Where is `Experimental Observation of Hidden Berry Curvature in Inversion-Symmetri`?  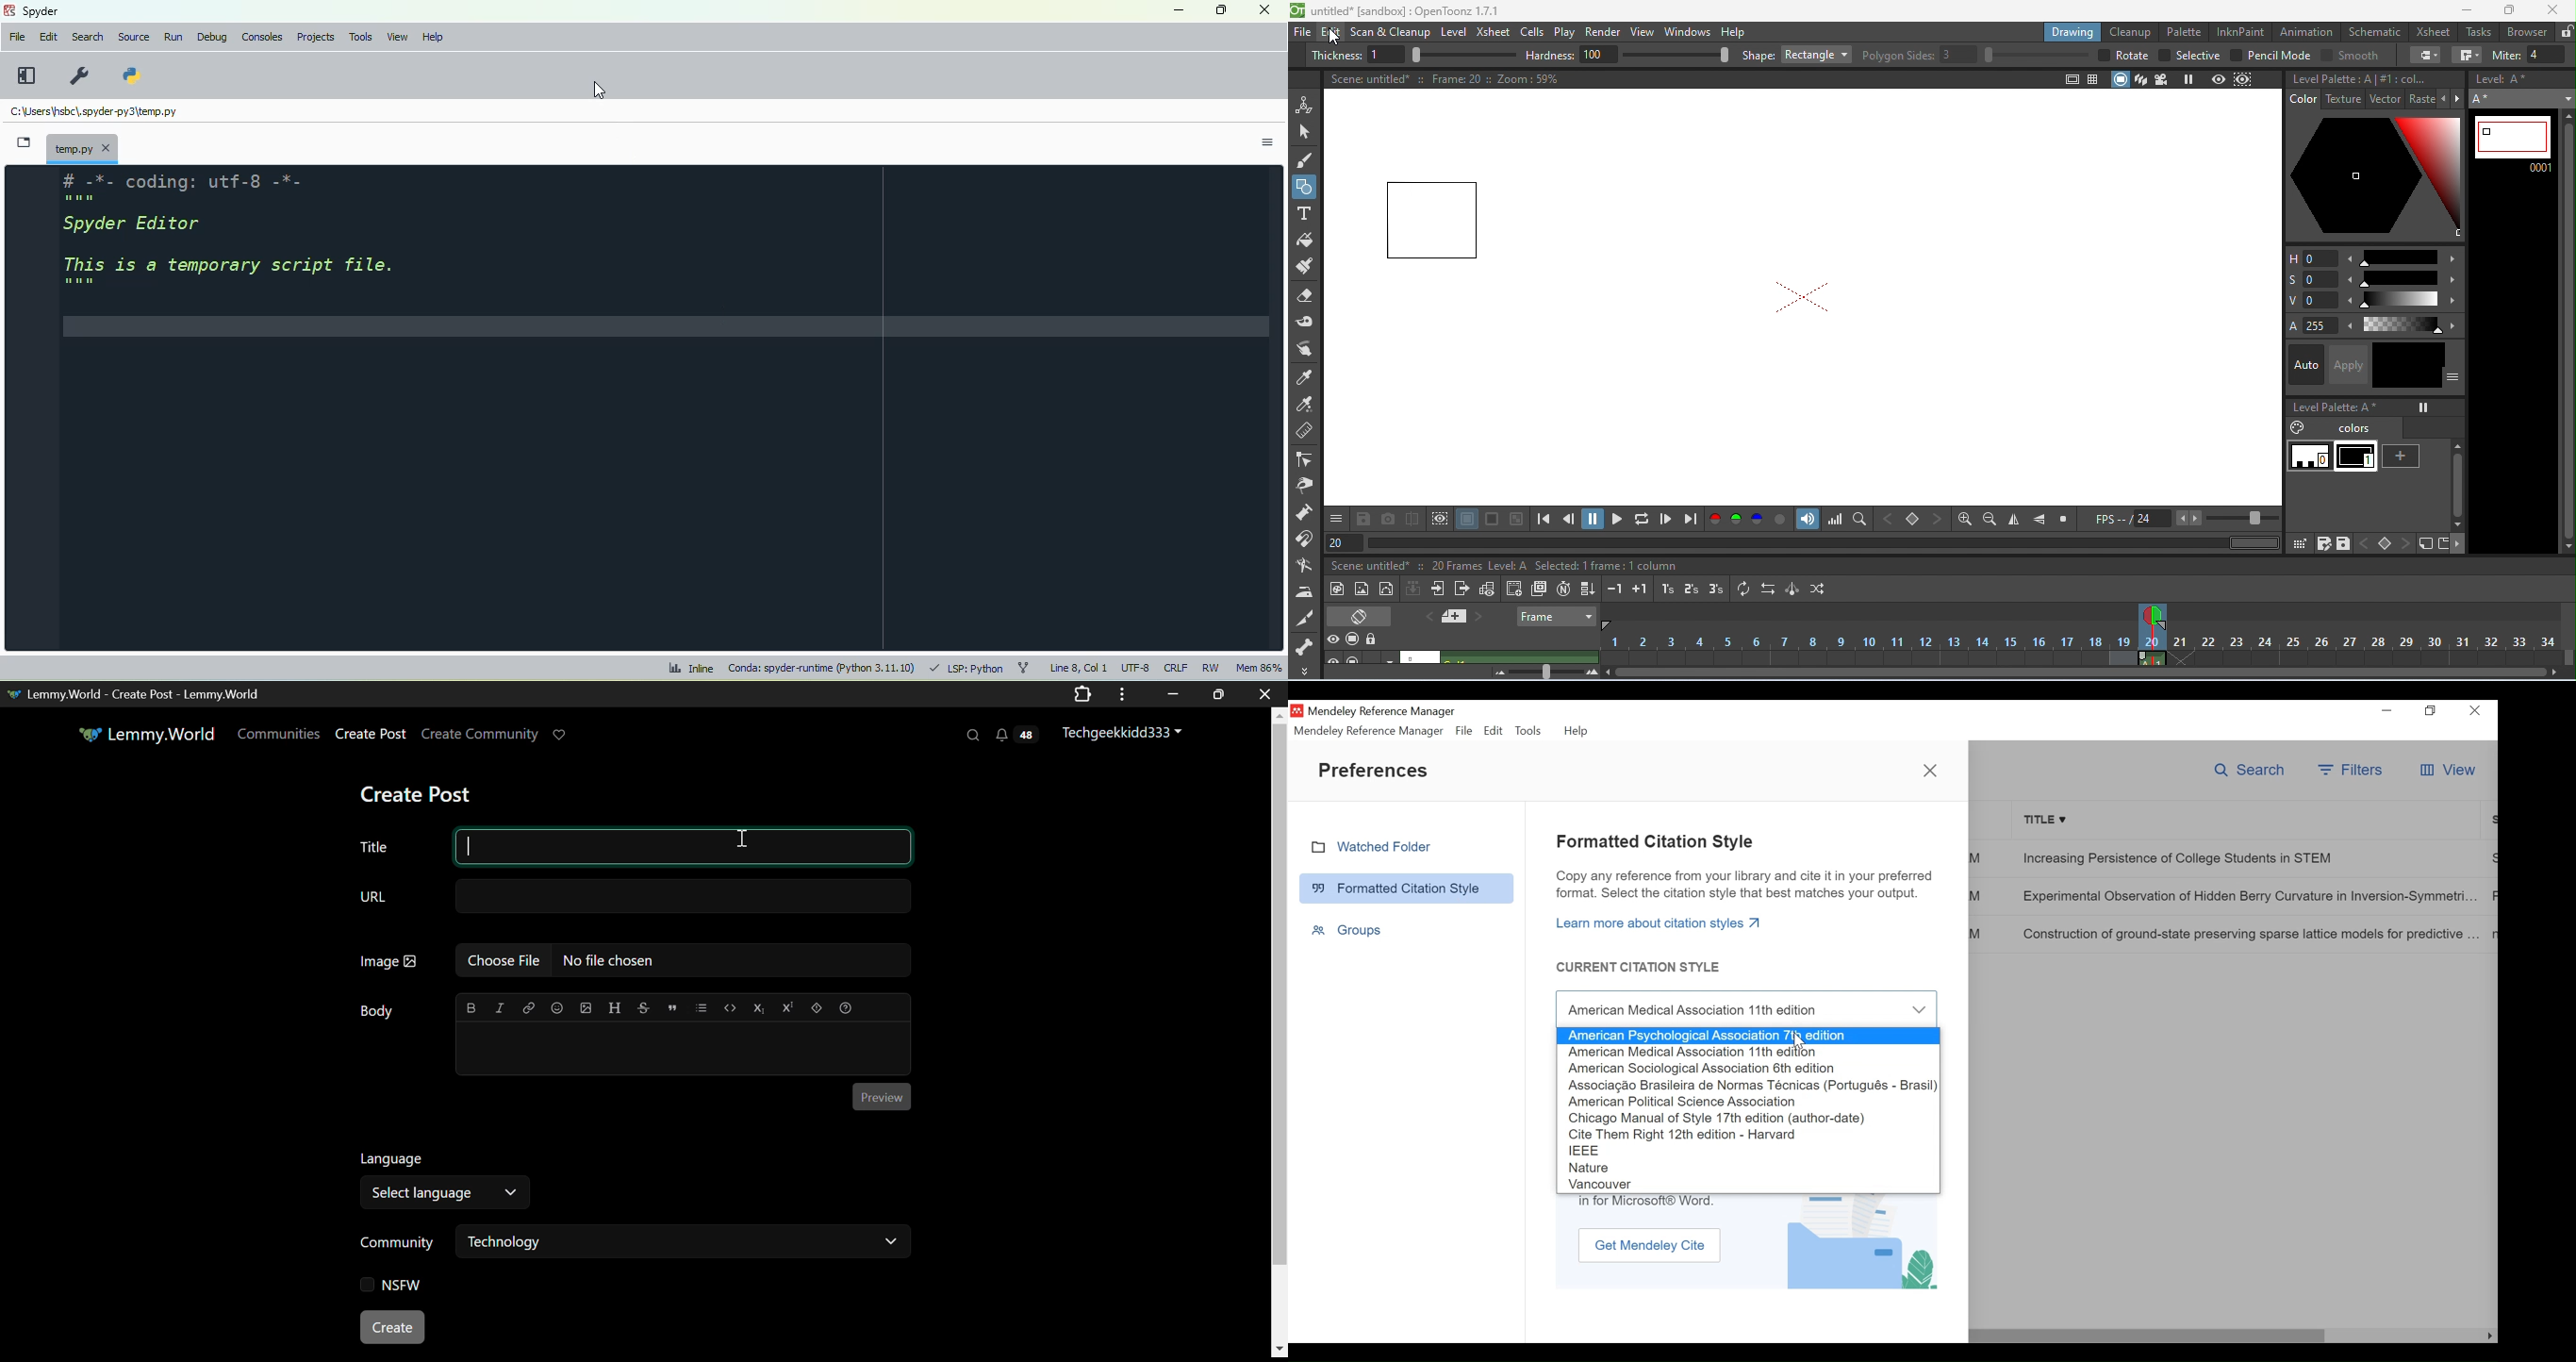 Experimental Observation of Hidden Berry Curvature in Inversion-Symmetri is located at coordinates (2248, 897).